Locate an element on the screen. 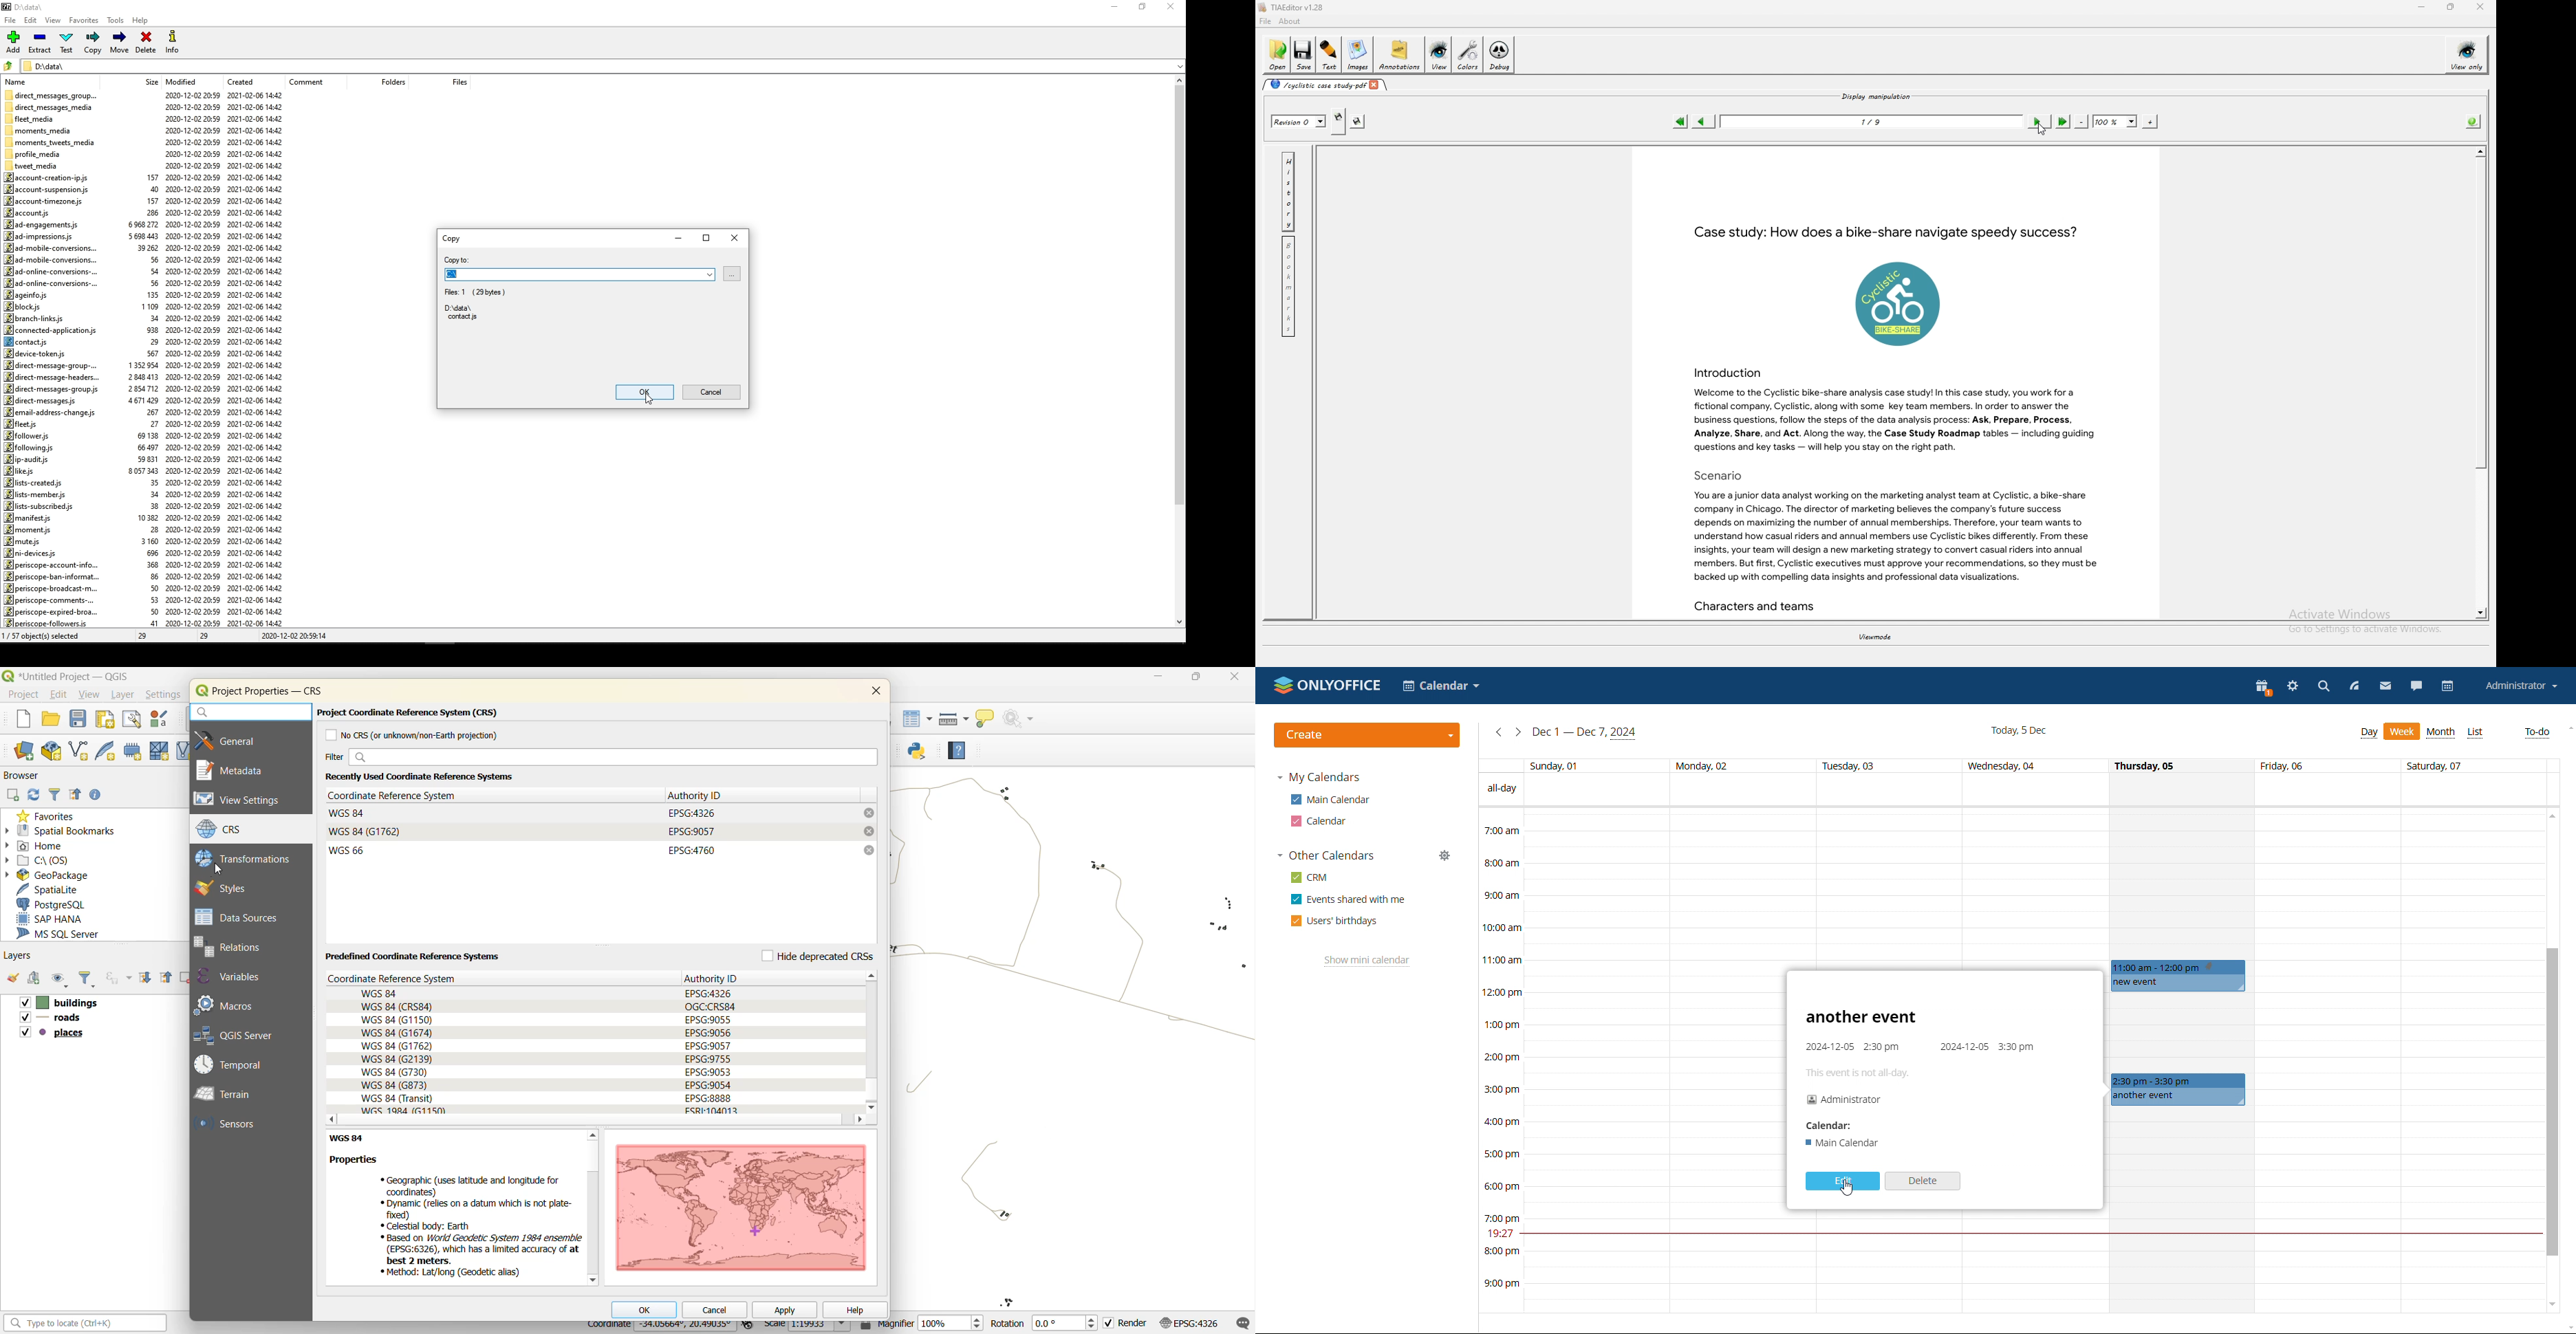 This screenshot has height=1344, width=2576. attributes table is located at coordinates (918, 723).